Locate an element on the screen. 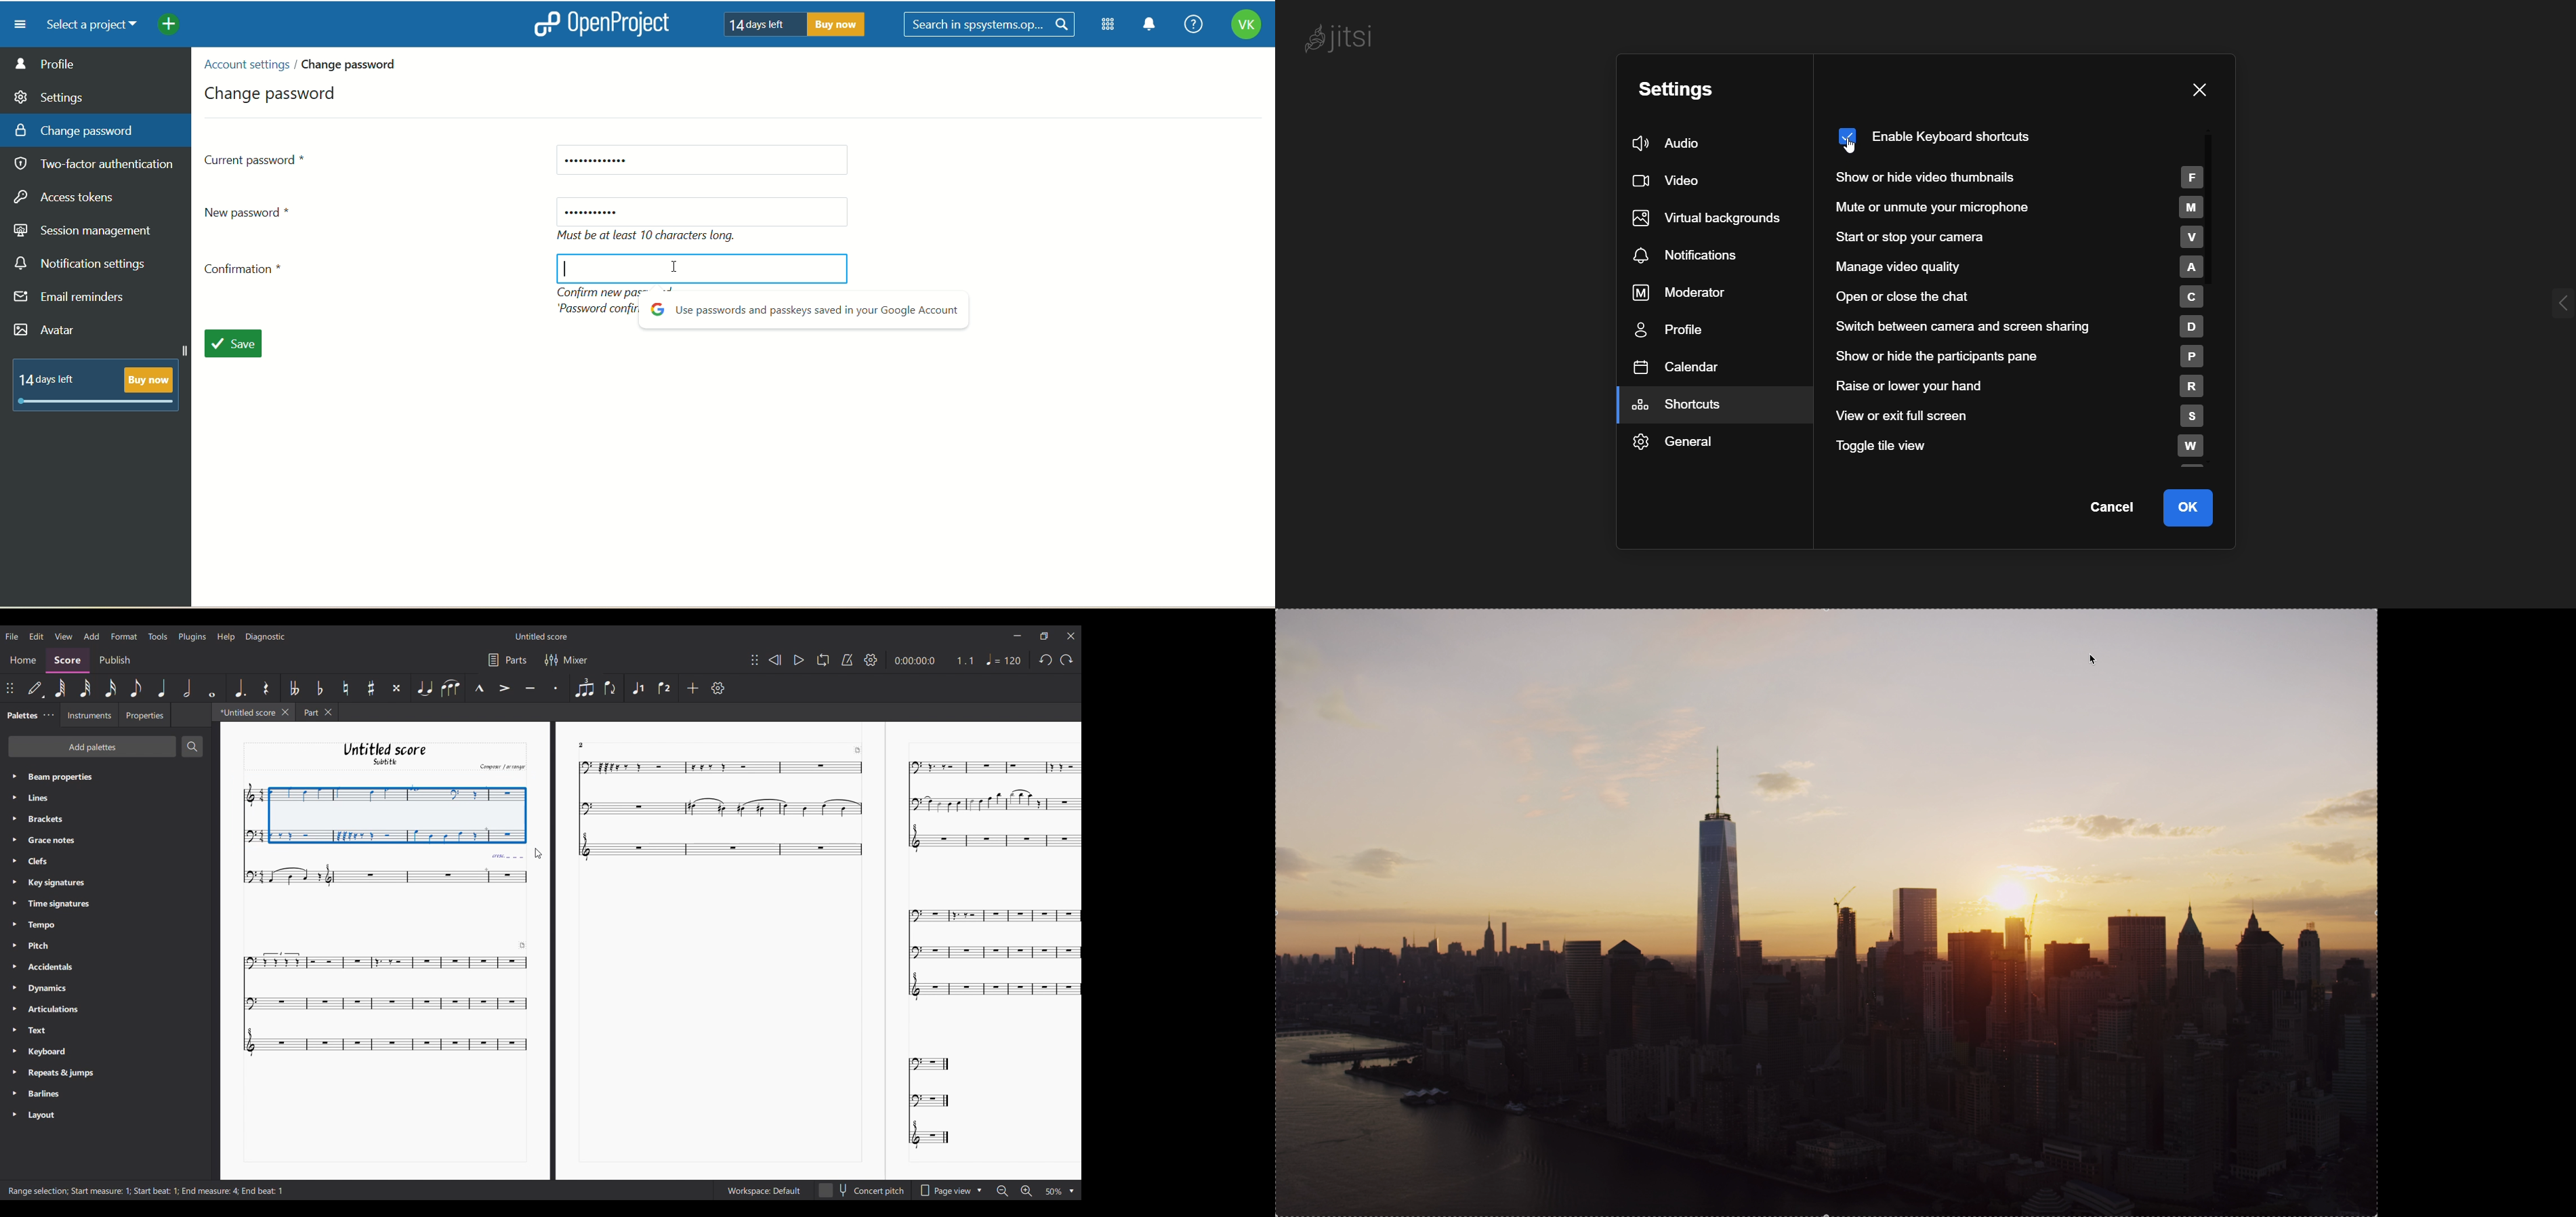 The width and height of the screenshot is (2576, 1232).  is located at coordinates (723, 769).